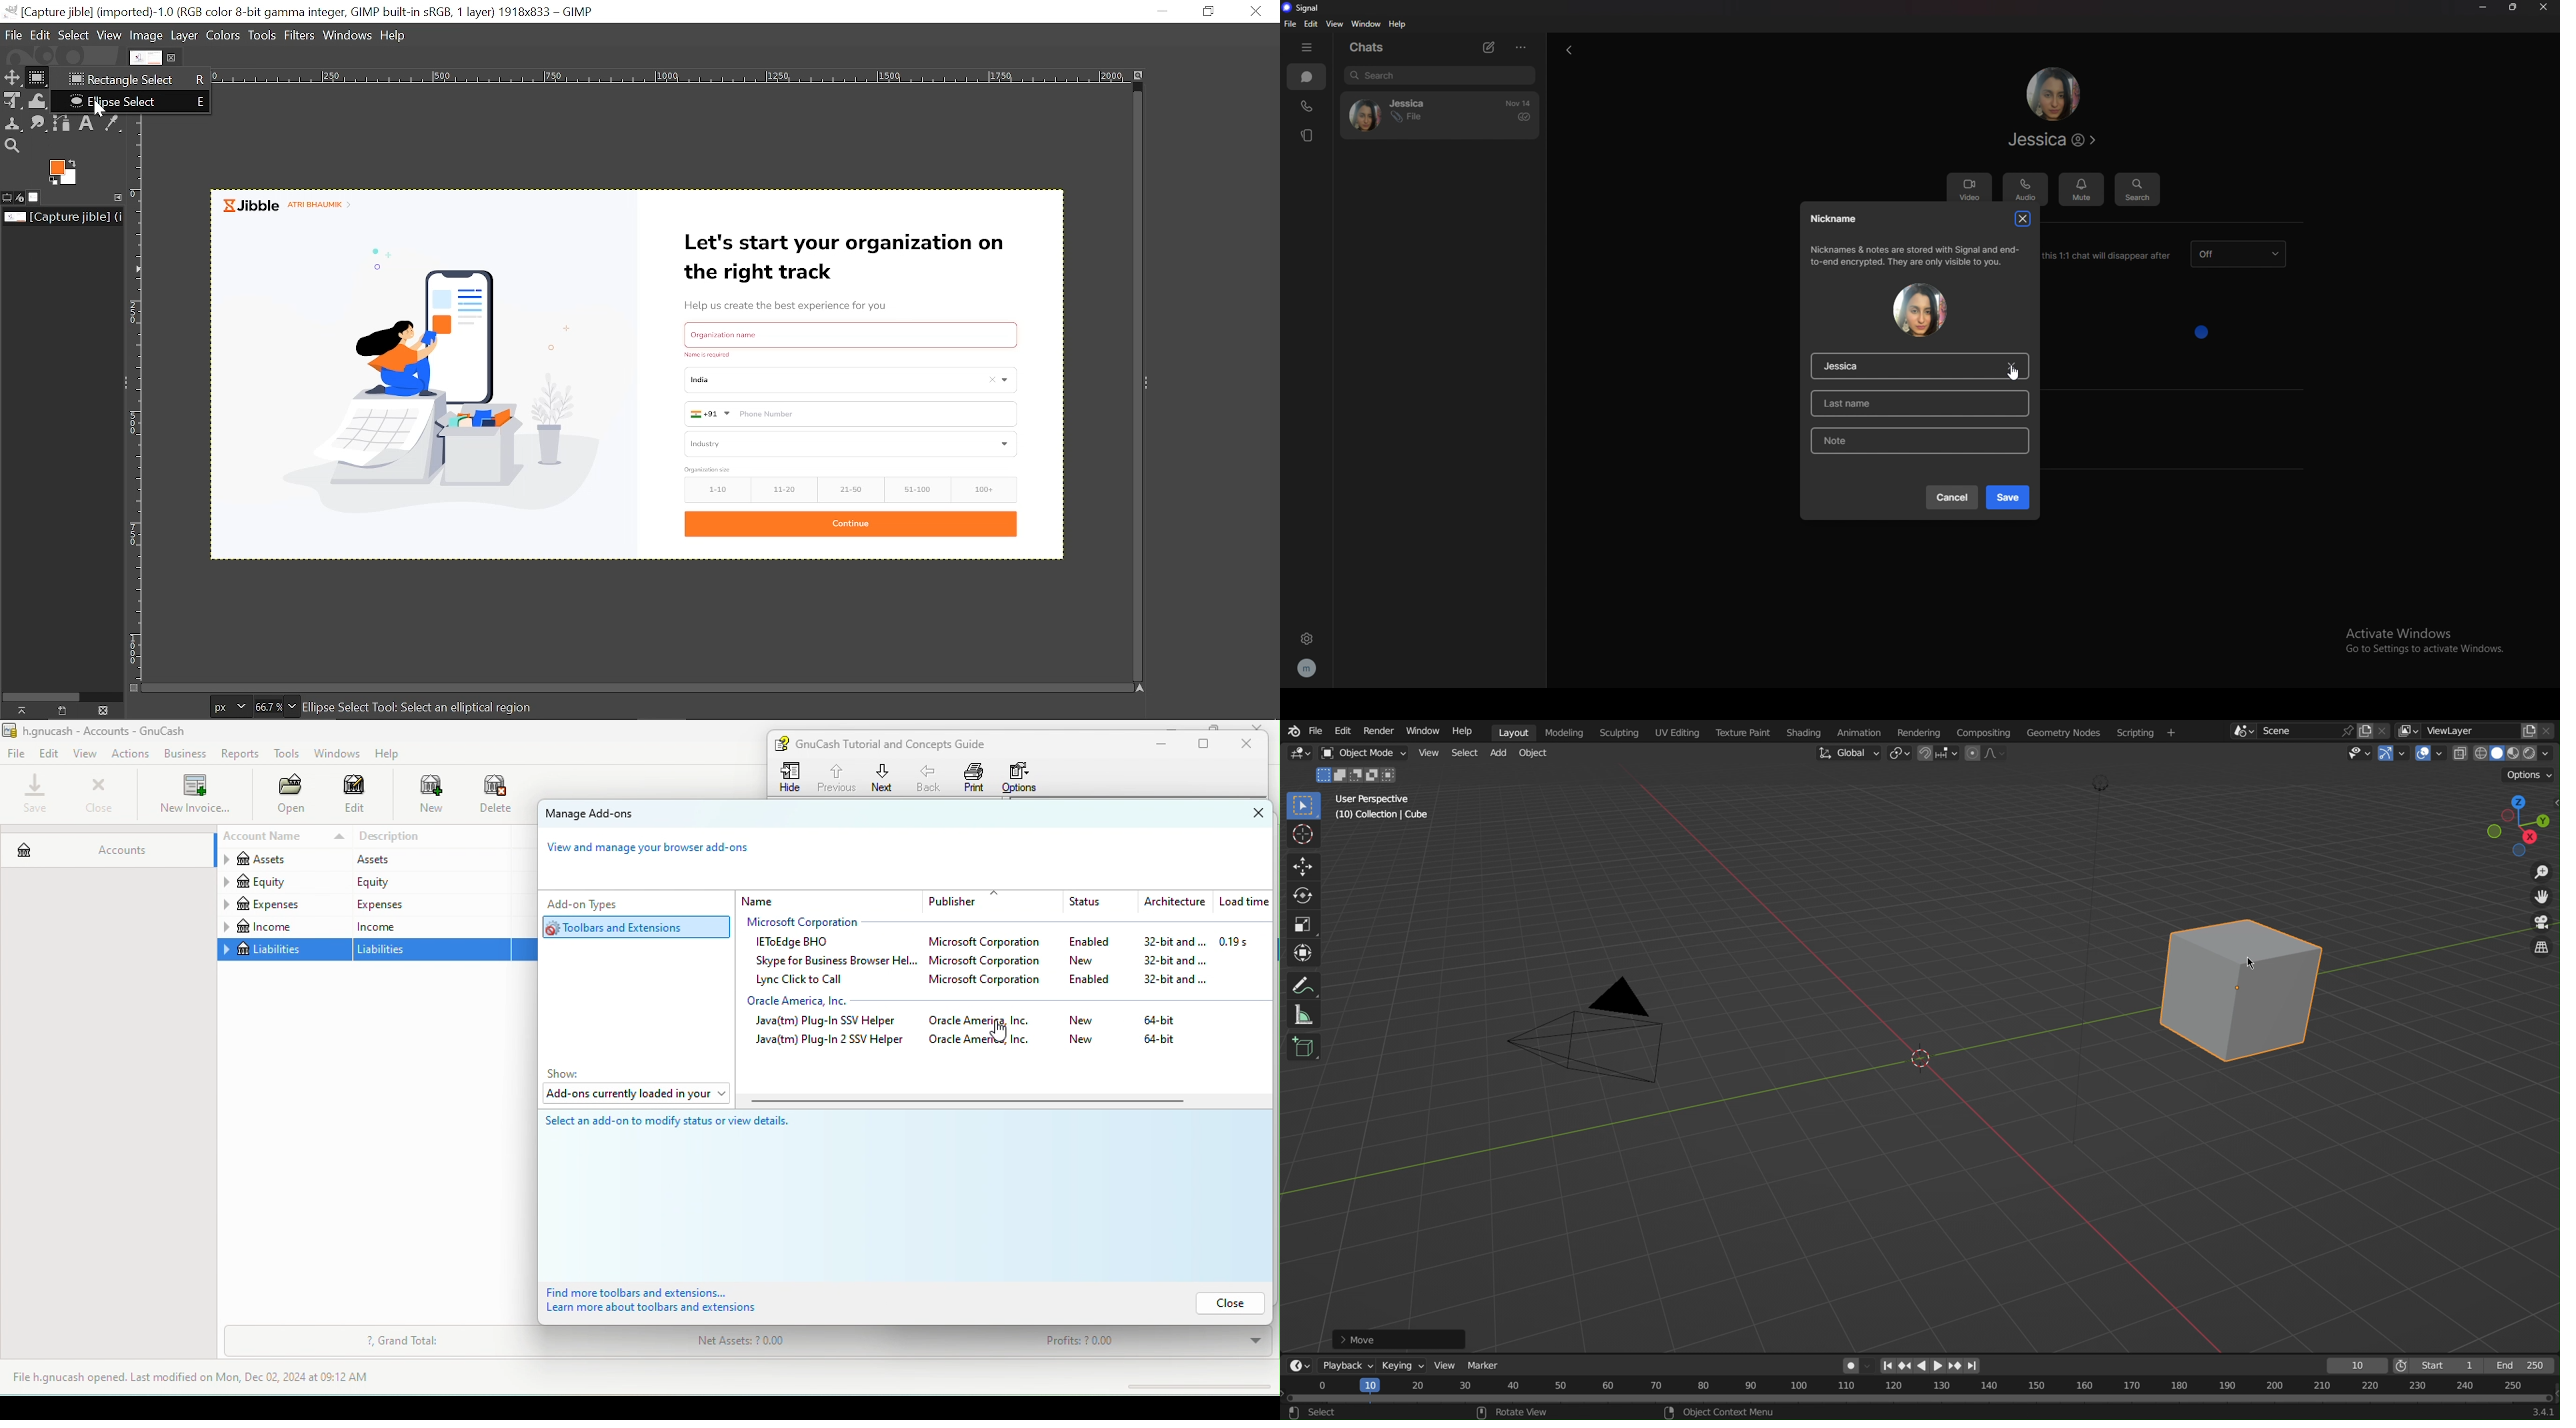 The height and width of the screenshot is (1428, 2576). I want to click on Compositing, so click(1990, 731).